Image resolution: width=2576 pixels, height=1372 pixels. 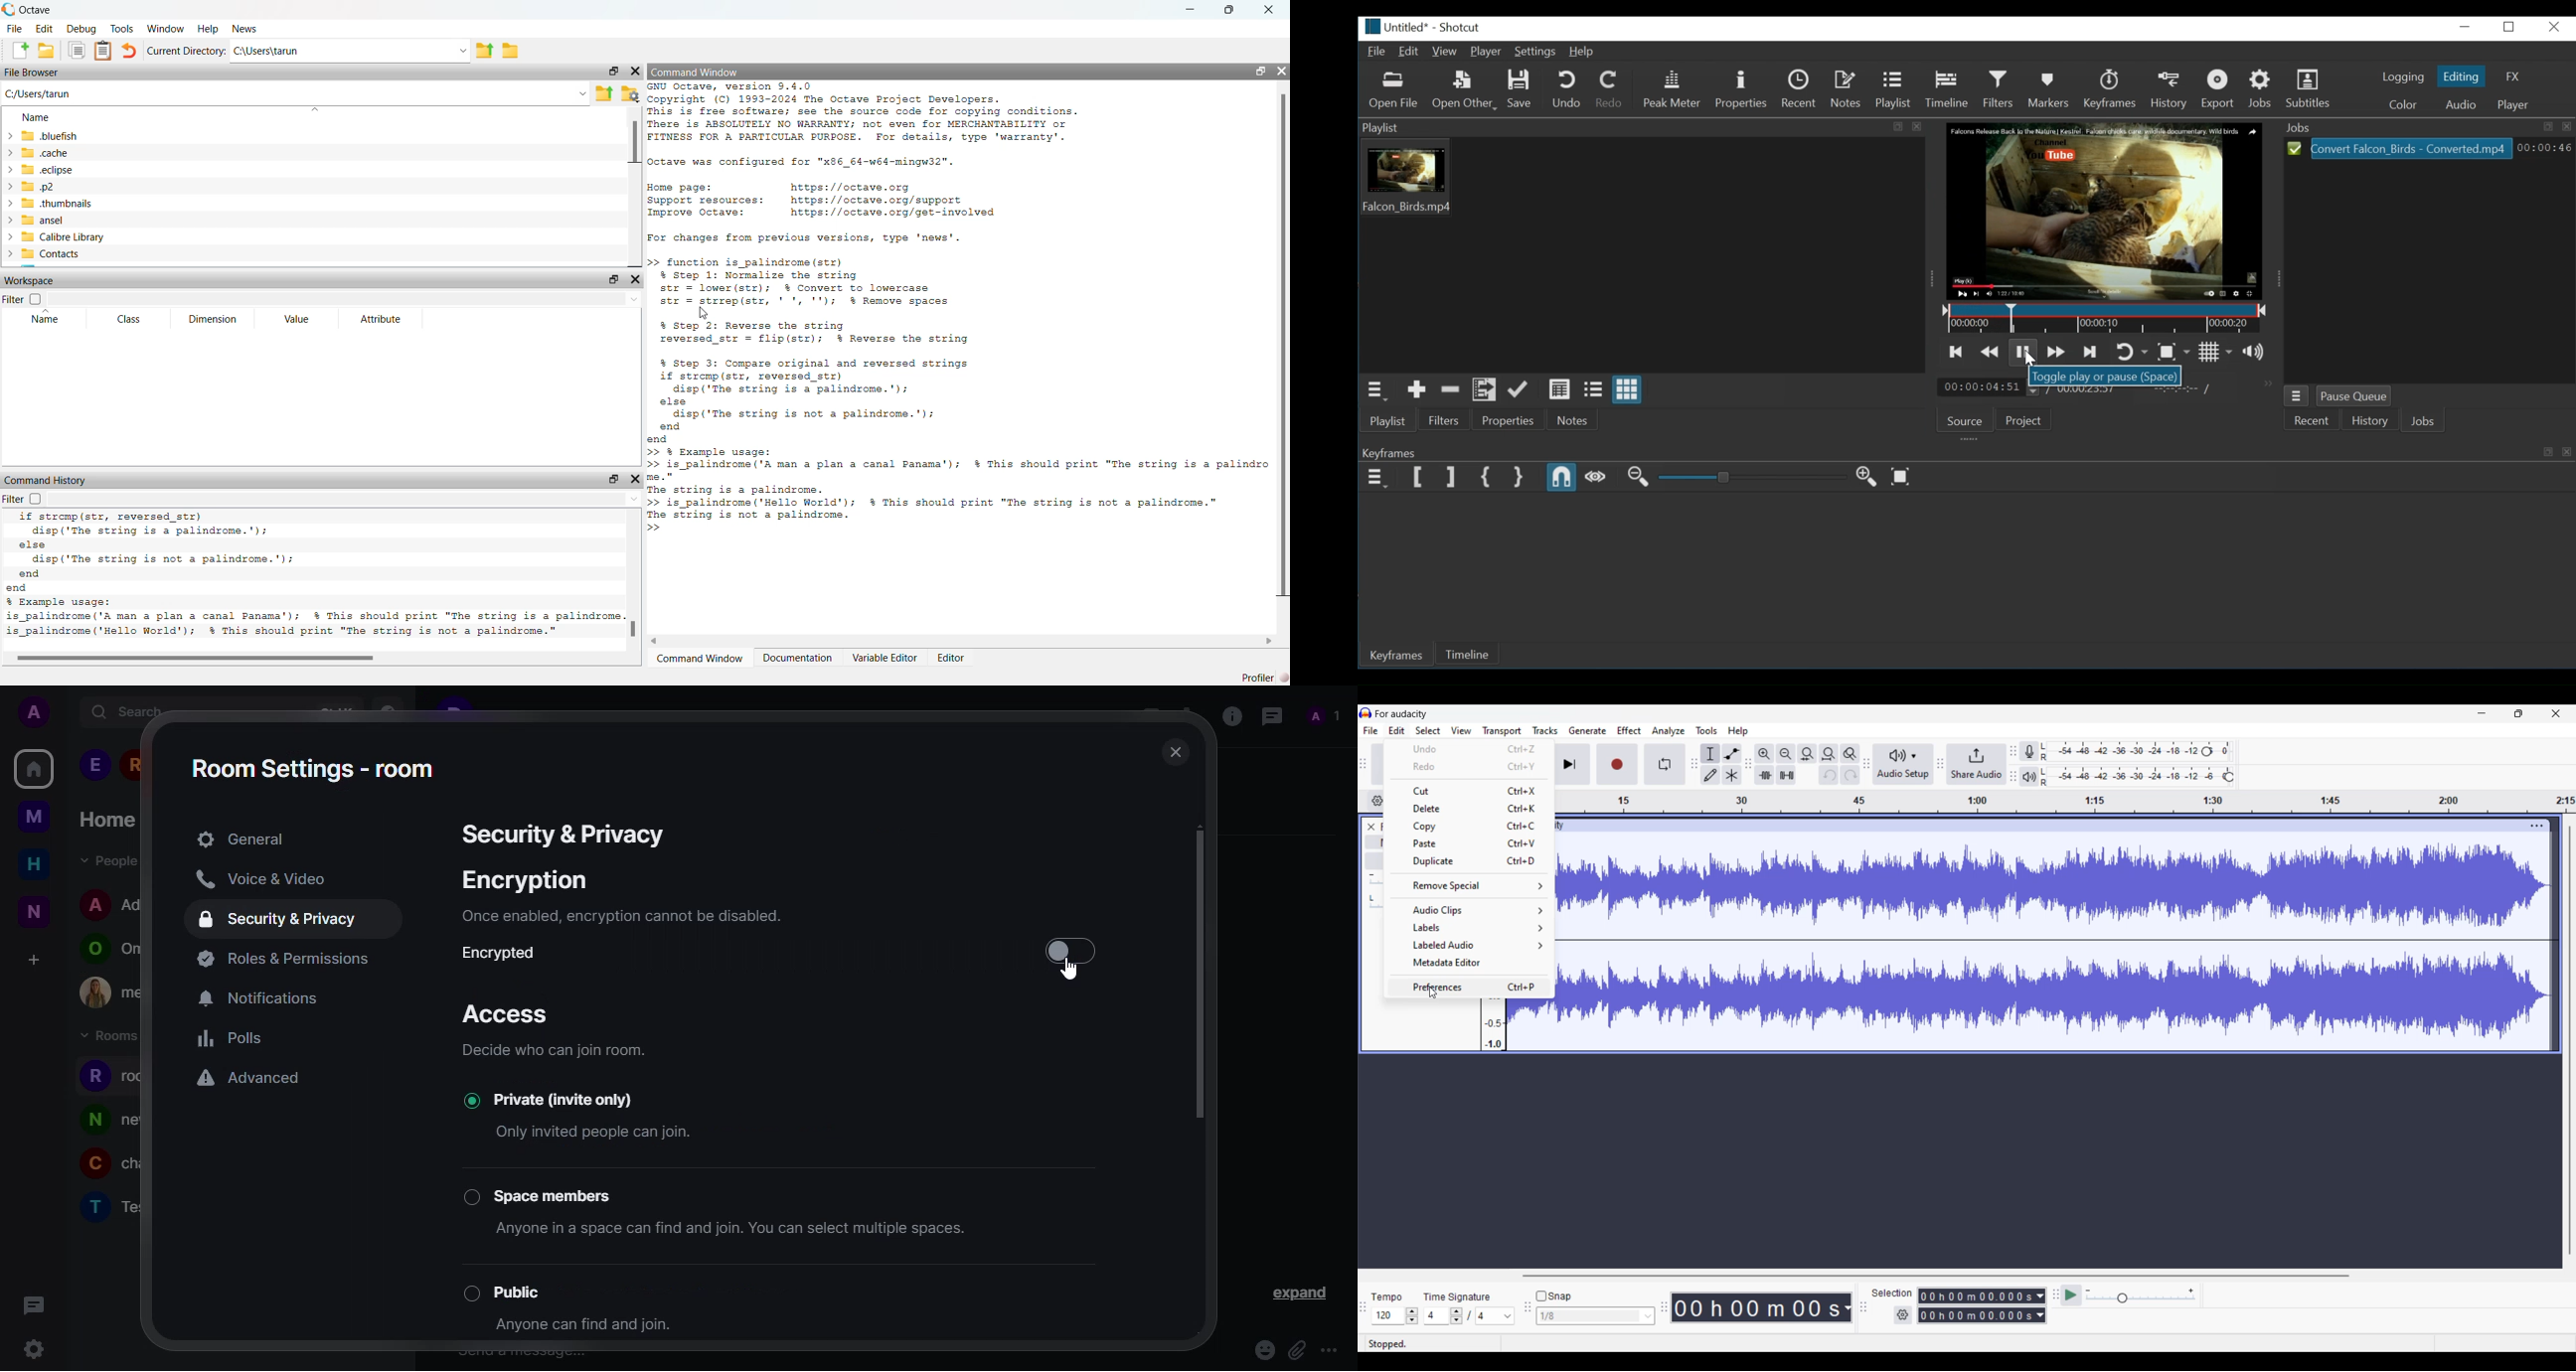 I want to click on Current project name, so click(x=1401, y=714).